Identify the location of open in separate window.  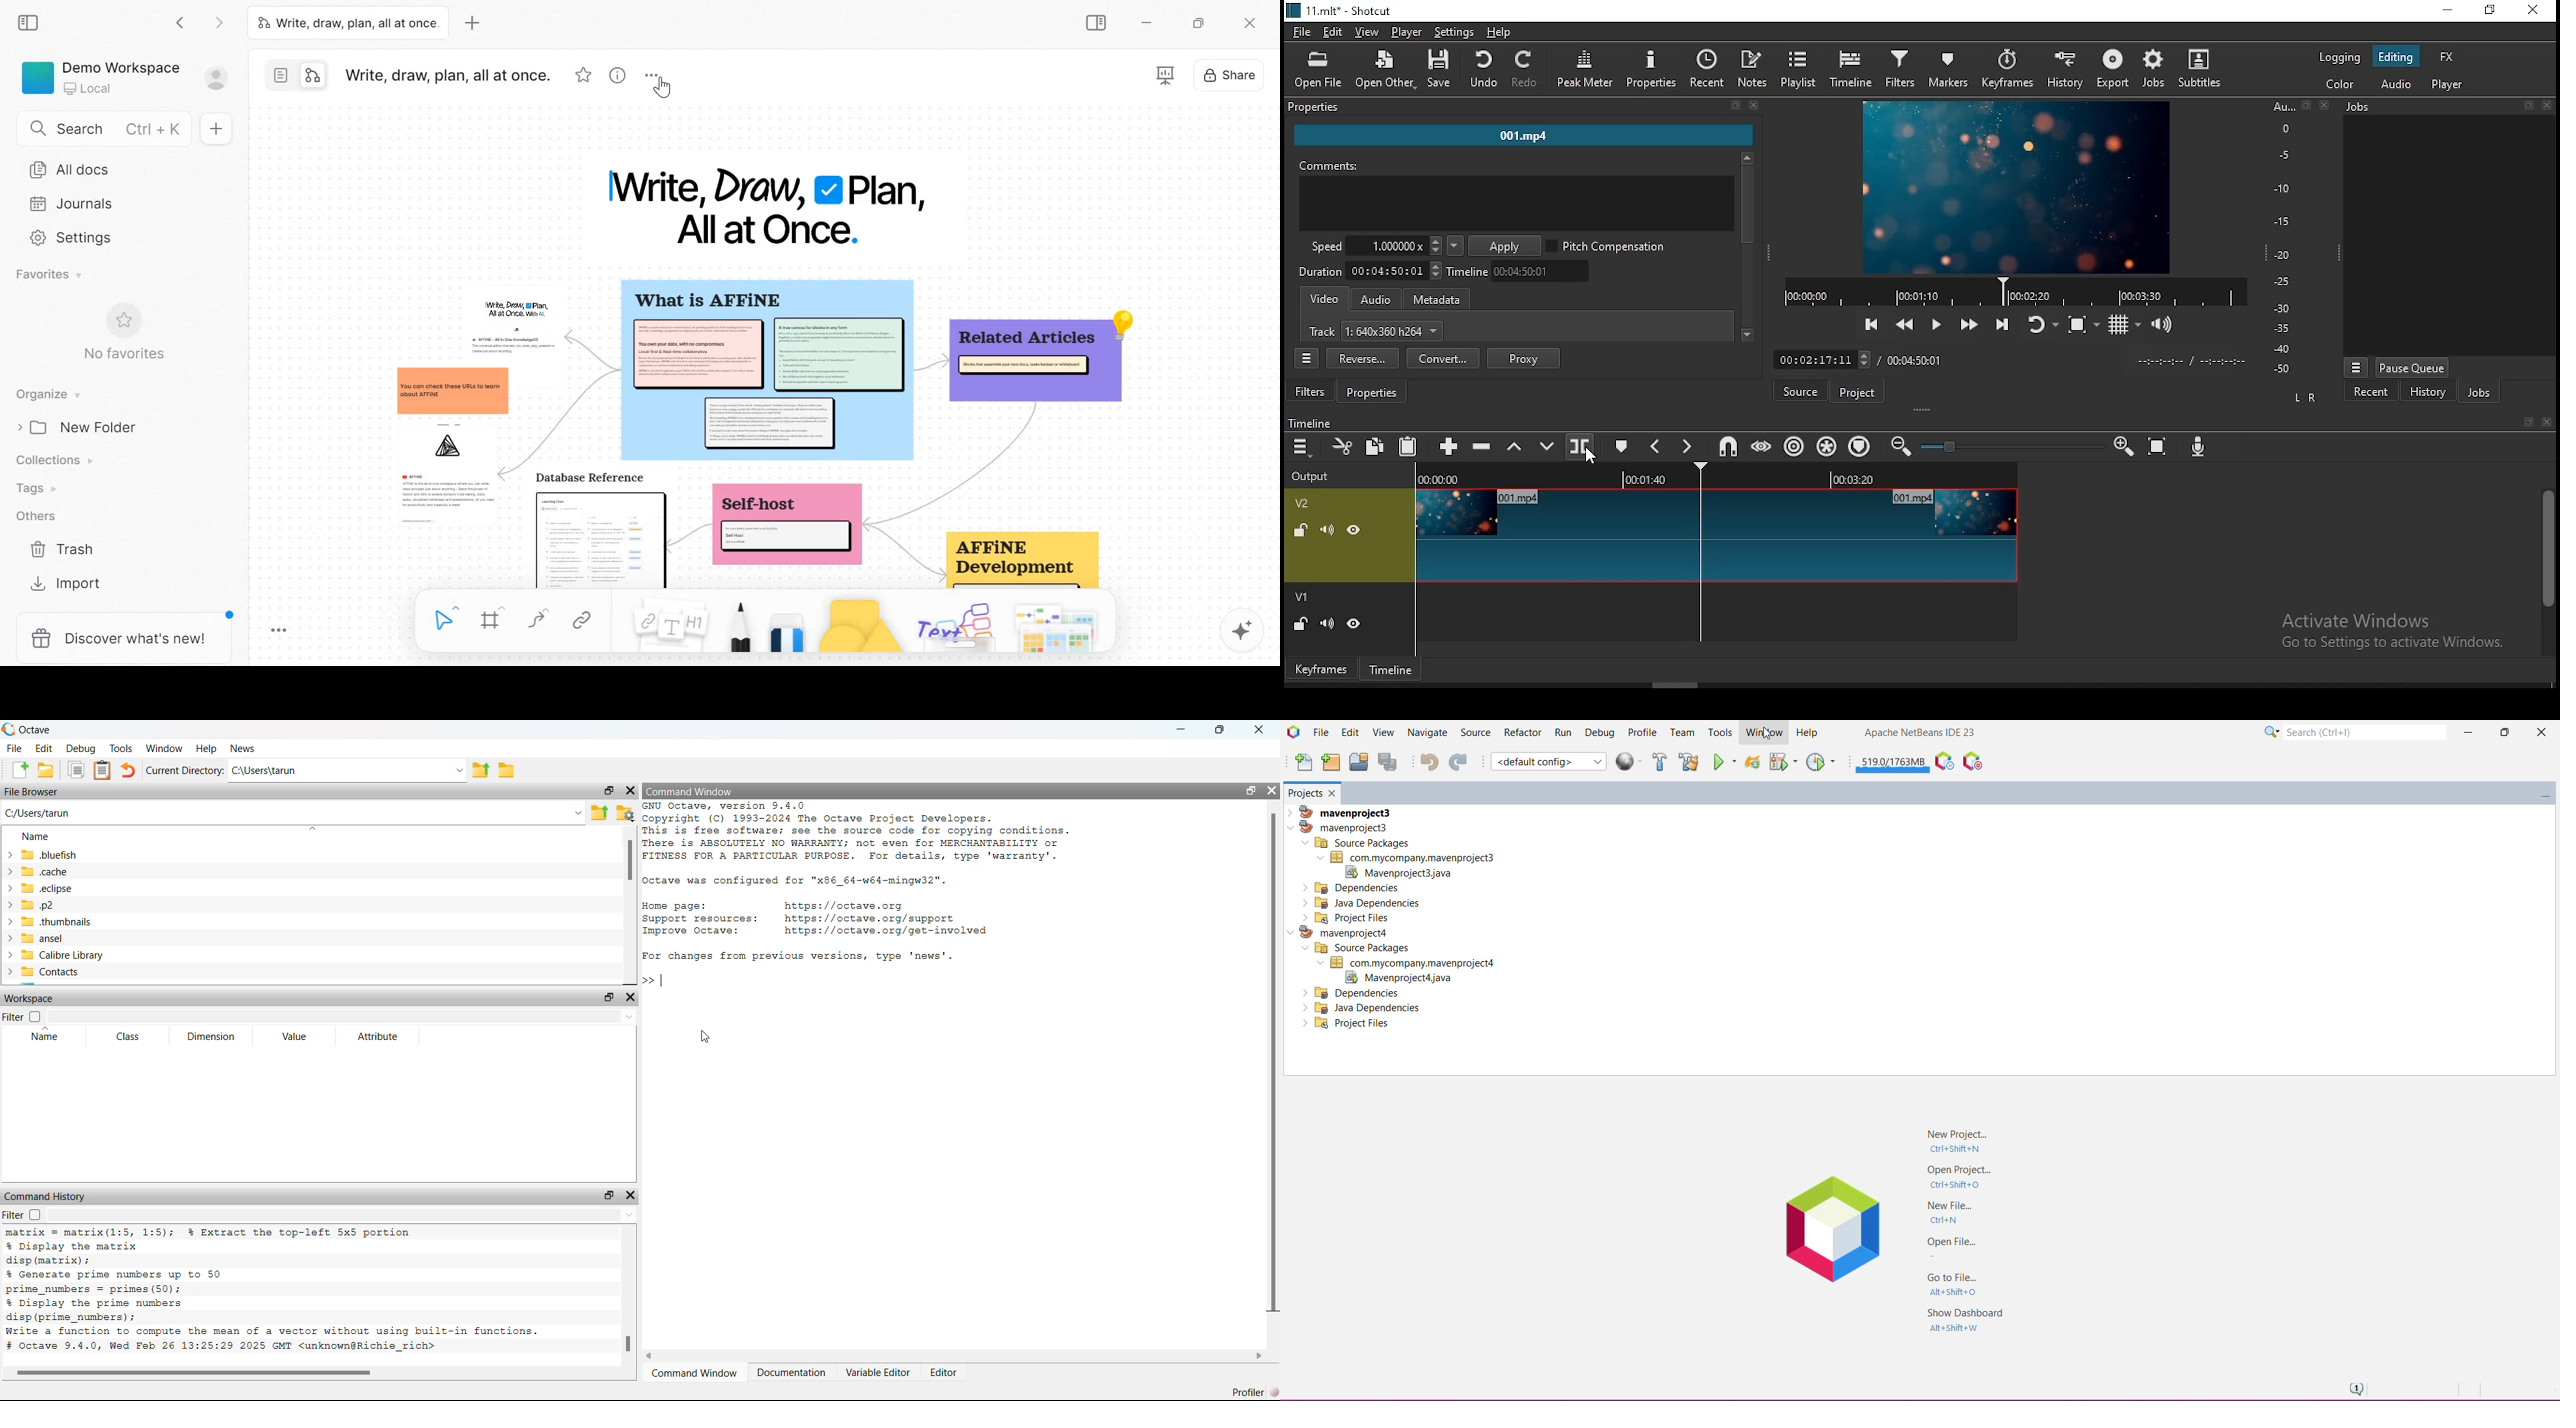
(610, 1195).